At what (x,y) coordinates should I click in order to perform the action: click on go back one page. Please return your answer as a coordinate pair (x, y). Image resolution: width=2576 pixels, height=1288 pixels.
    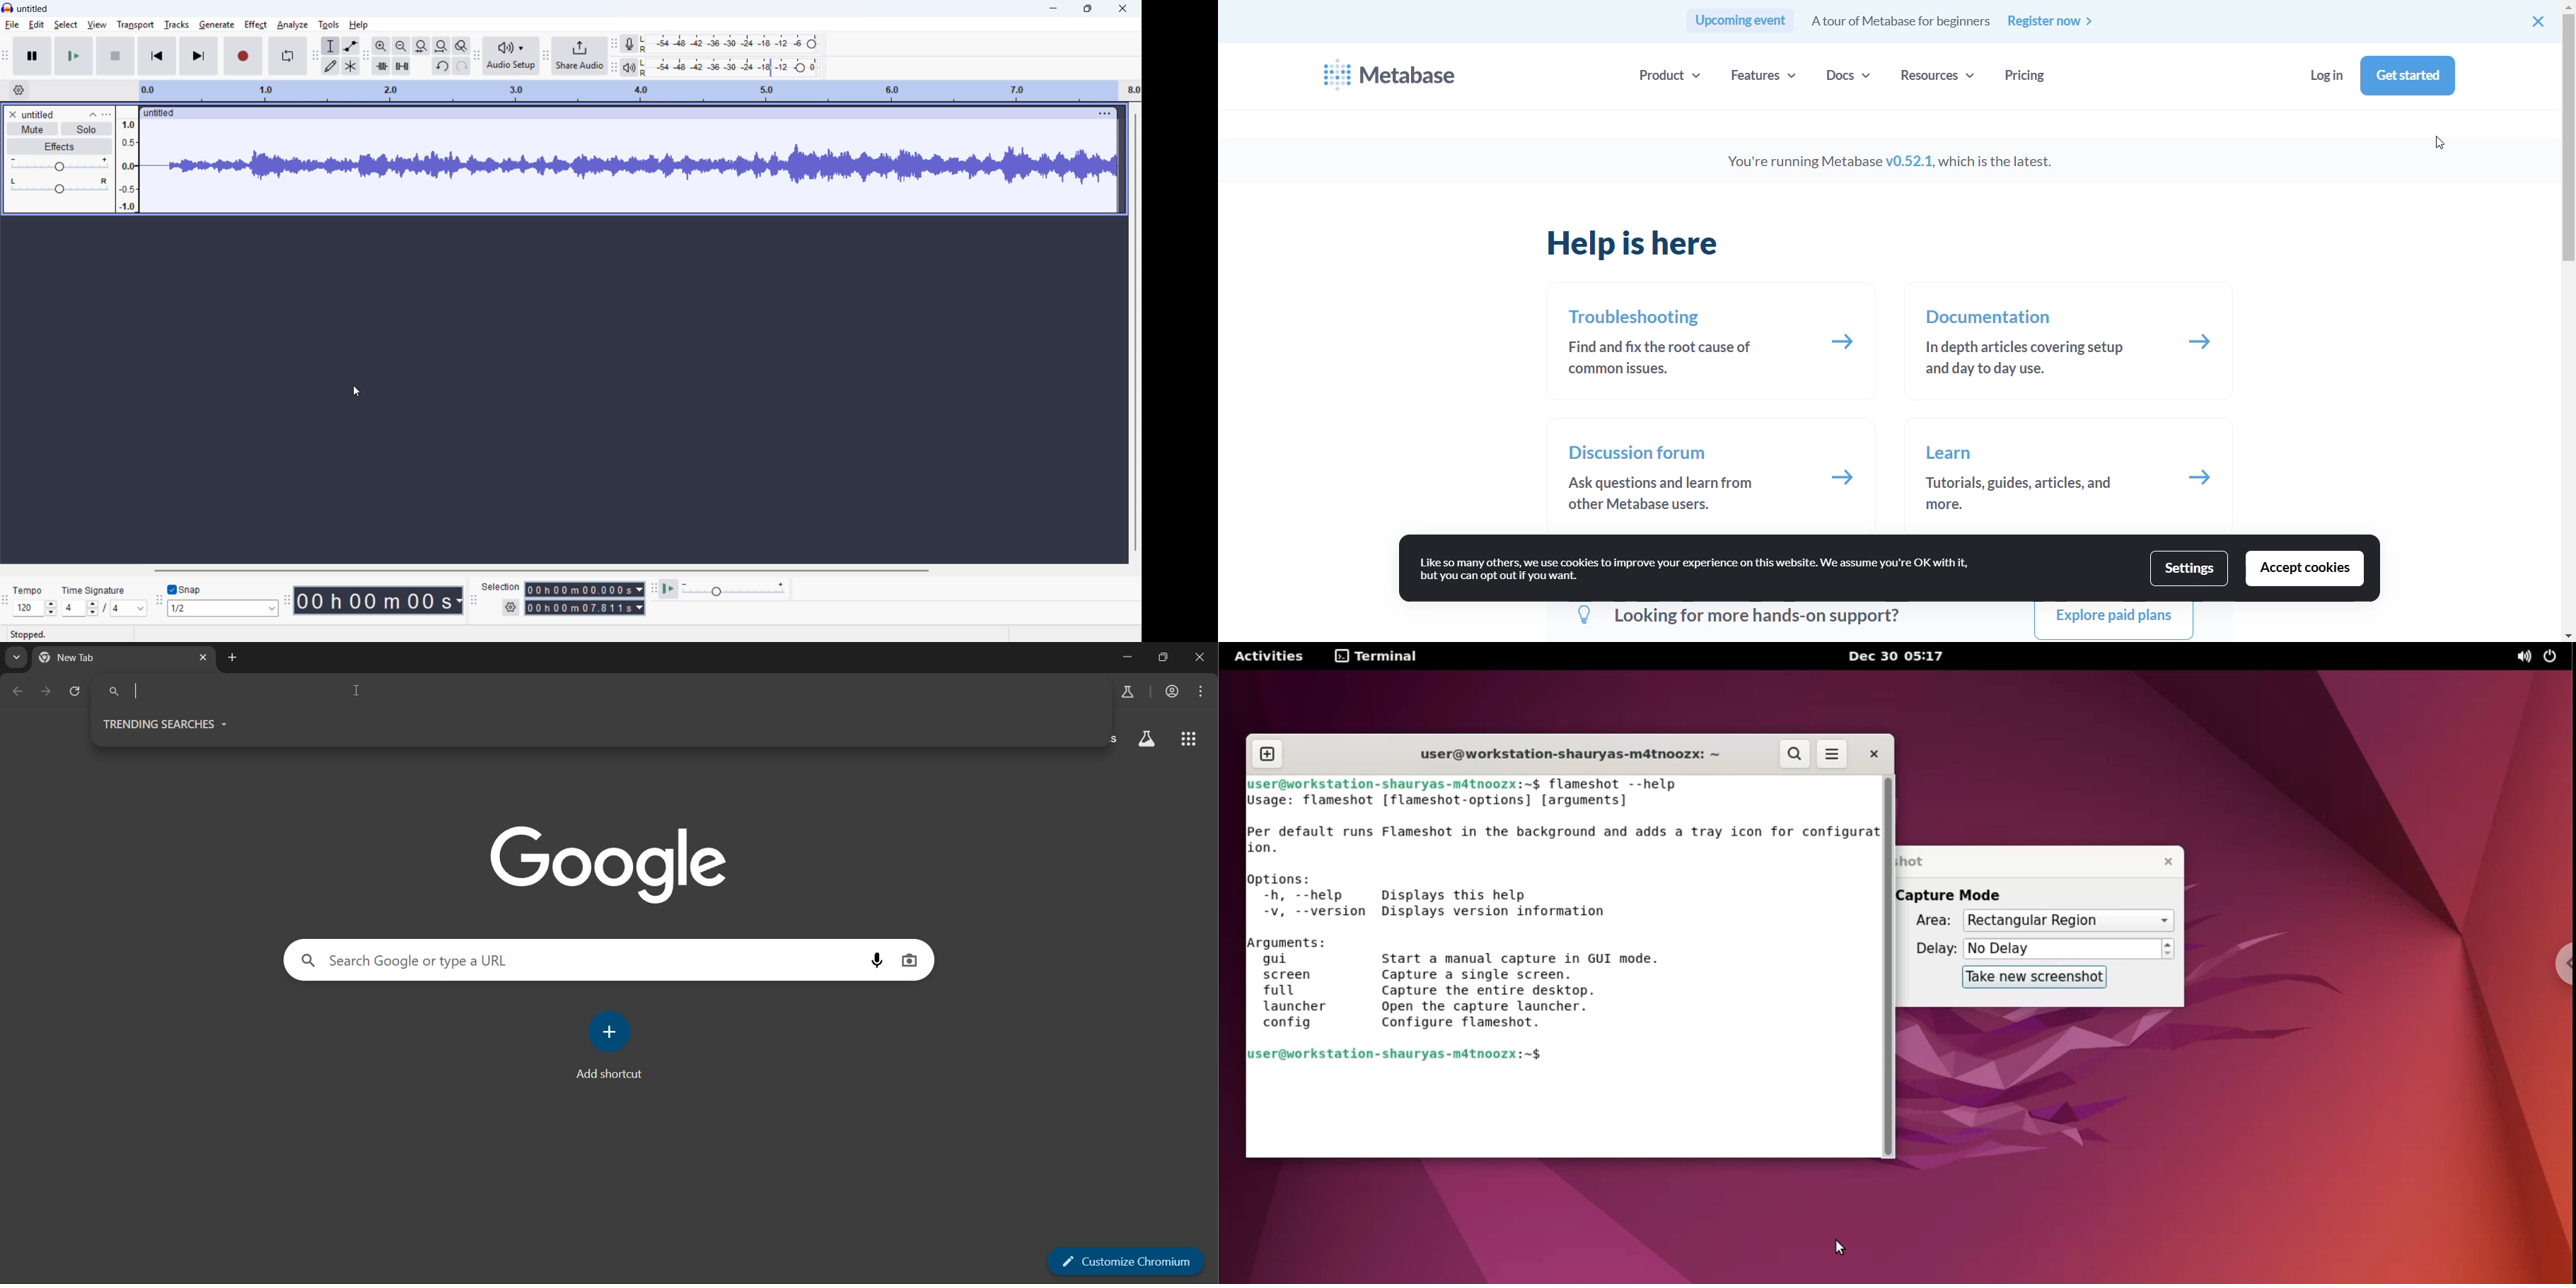
    Looking at the image, I should click on (17, 691).